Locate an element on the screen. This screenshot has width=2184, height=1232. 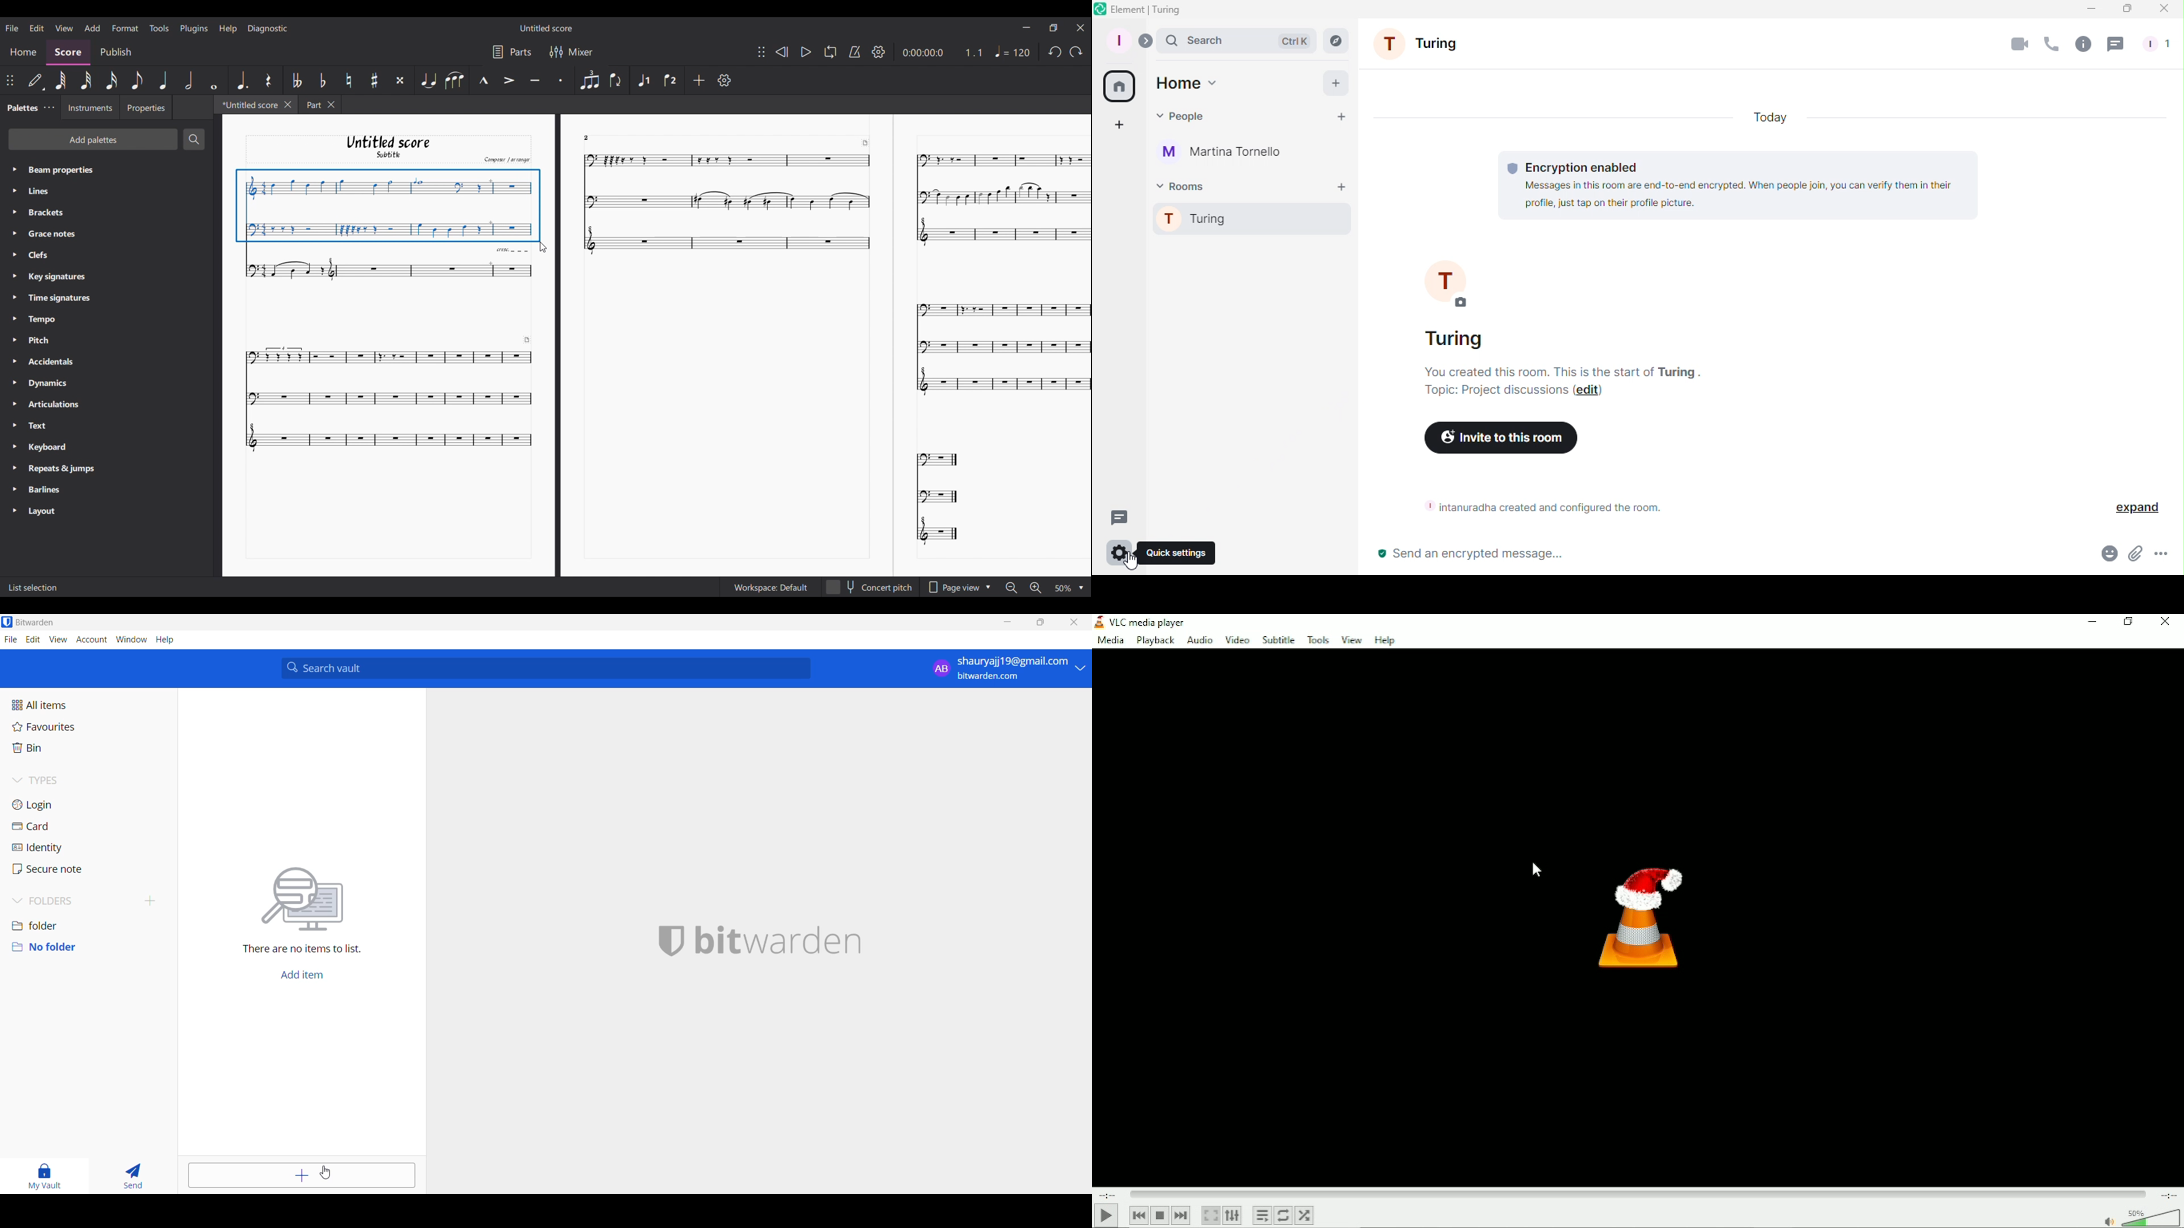
List Selection is located at coordinates (36, 587).